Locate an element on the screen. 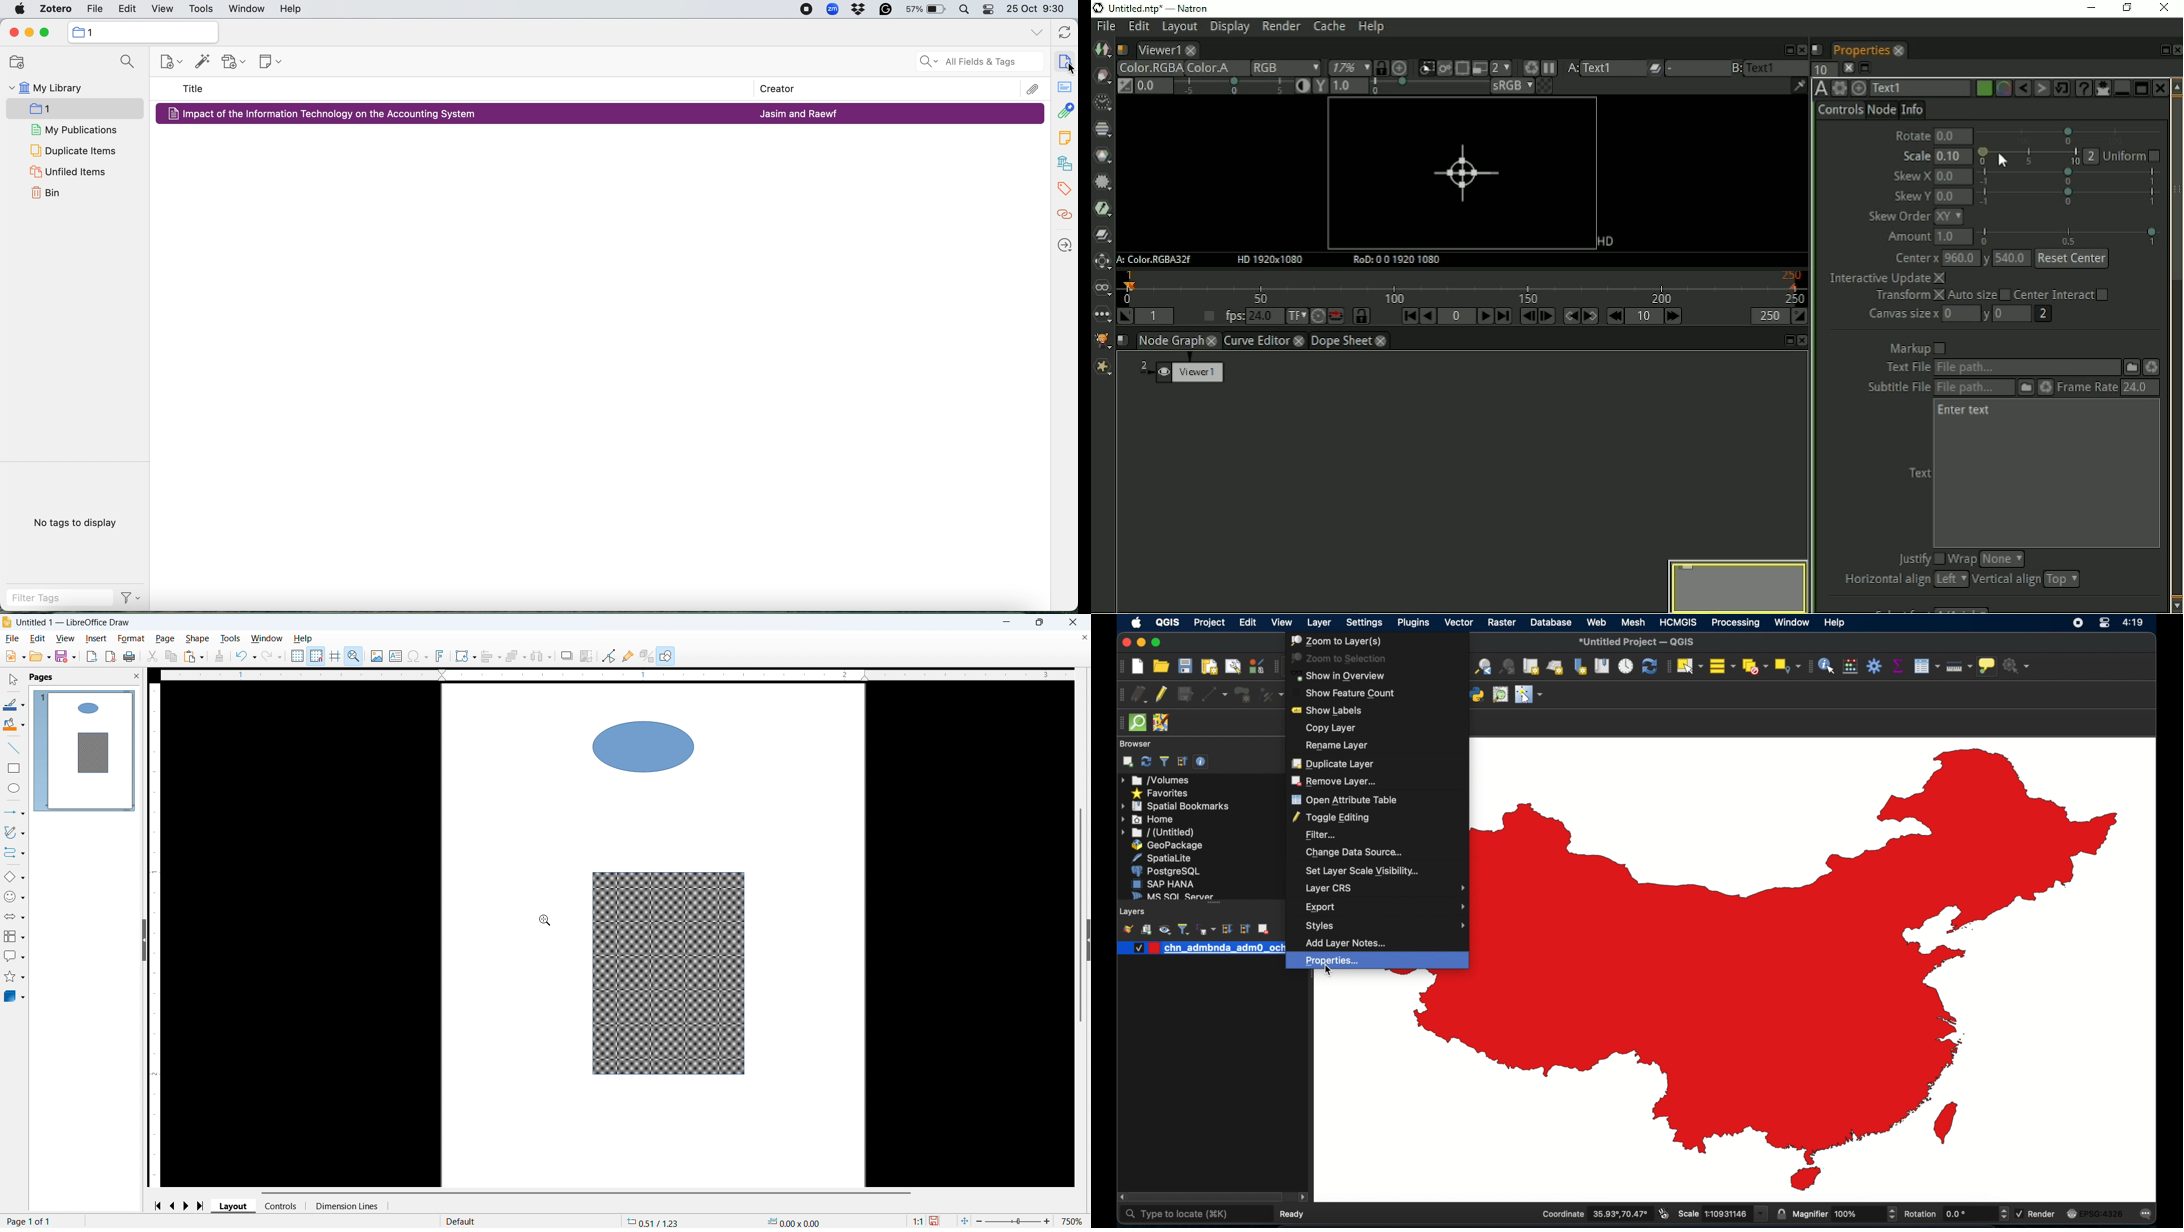 This screenshot has height=1232, width=2184. add selected layers is located at coordinates (1128, 762).